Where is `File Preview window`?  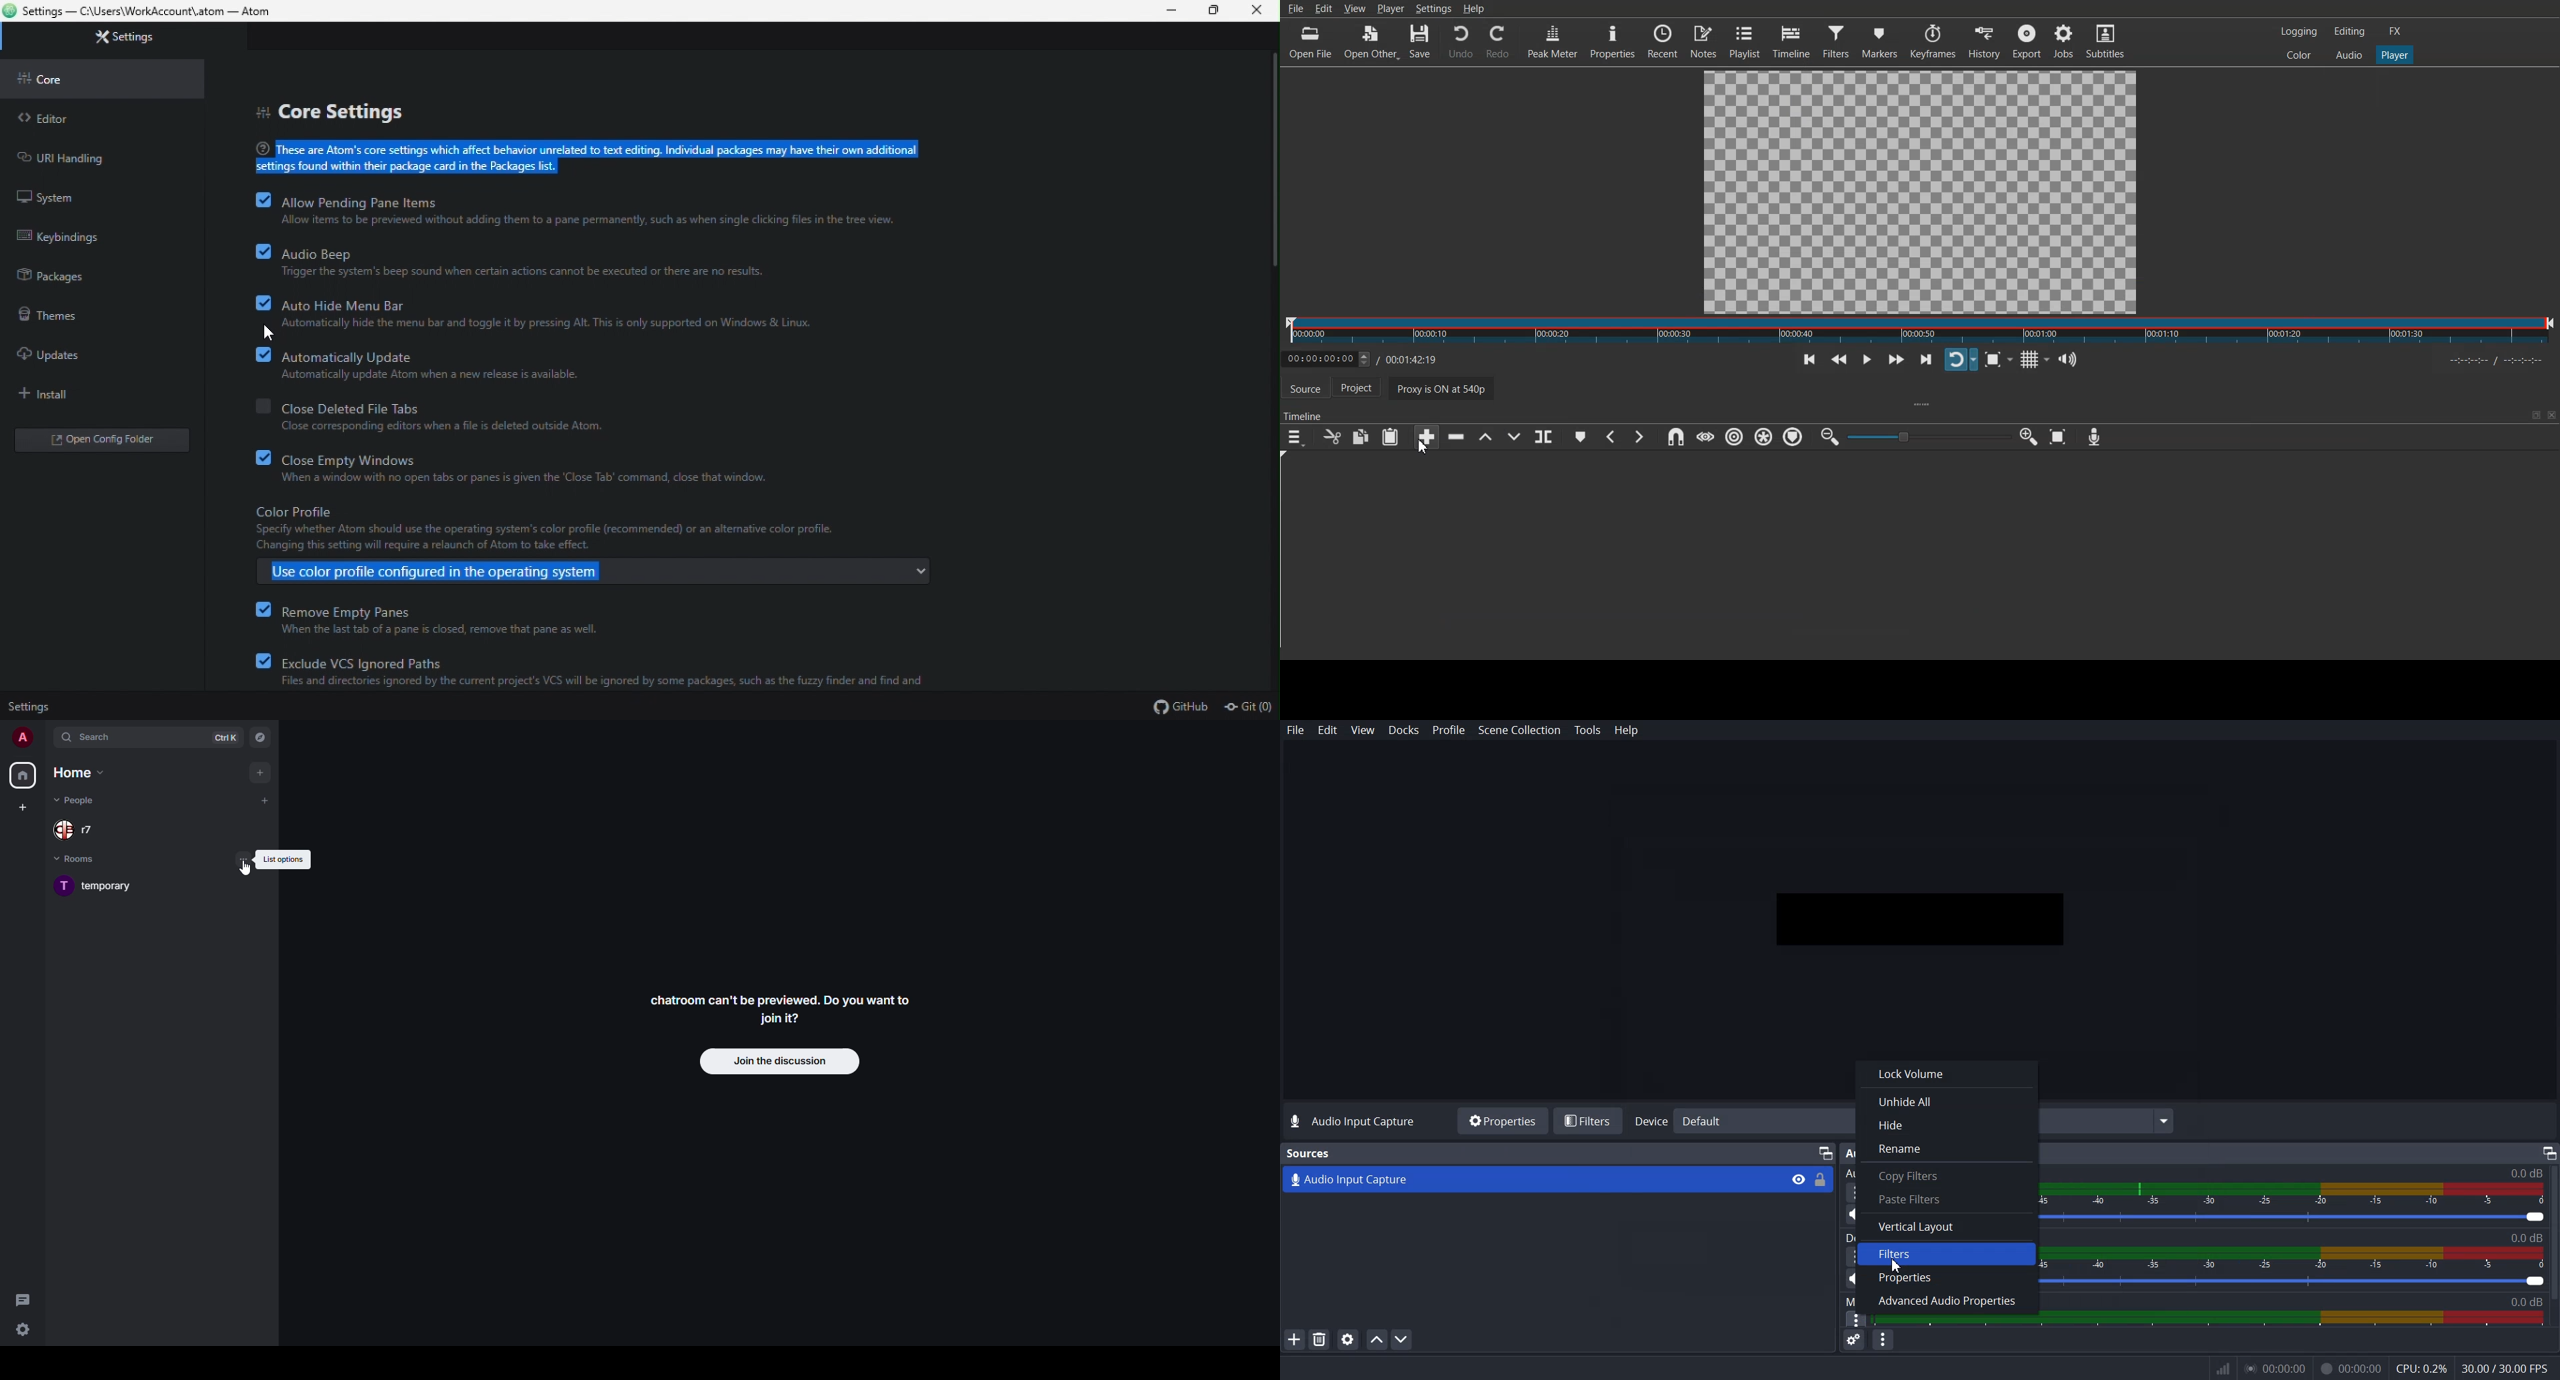
File Preview window is located at coordinates (1923, 190).